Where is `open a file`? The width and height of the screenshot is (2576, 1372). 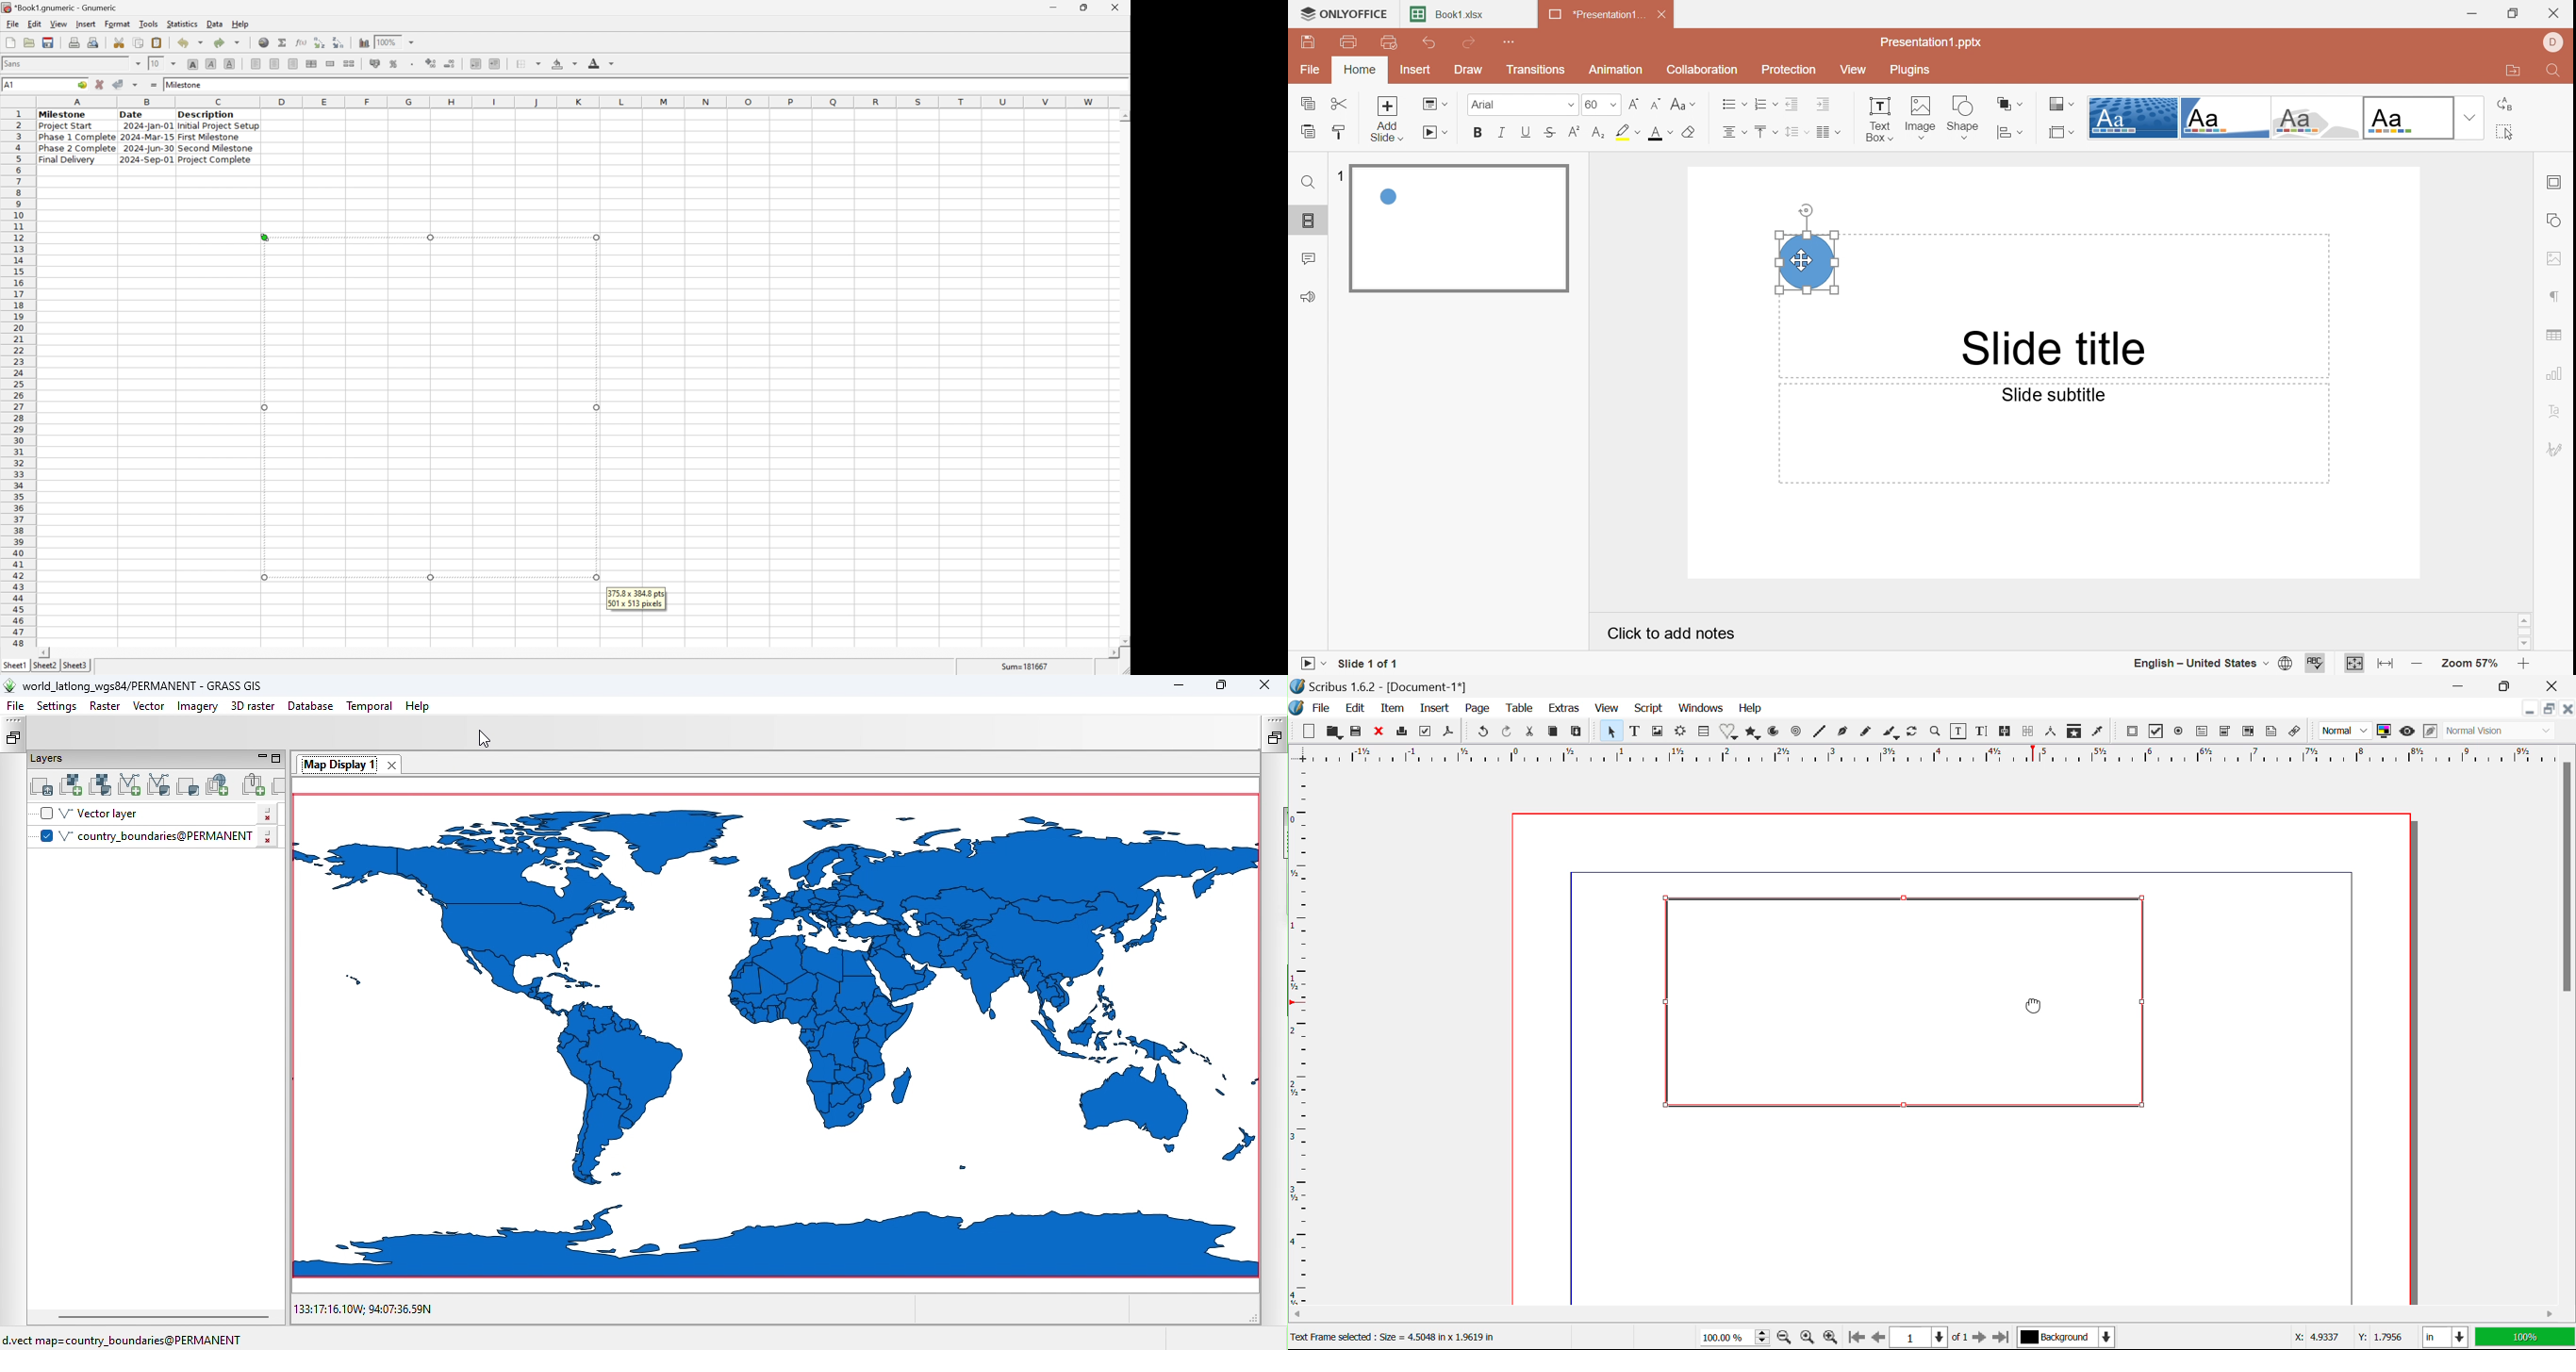
open a file is located at coordinates (30, 42).